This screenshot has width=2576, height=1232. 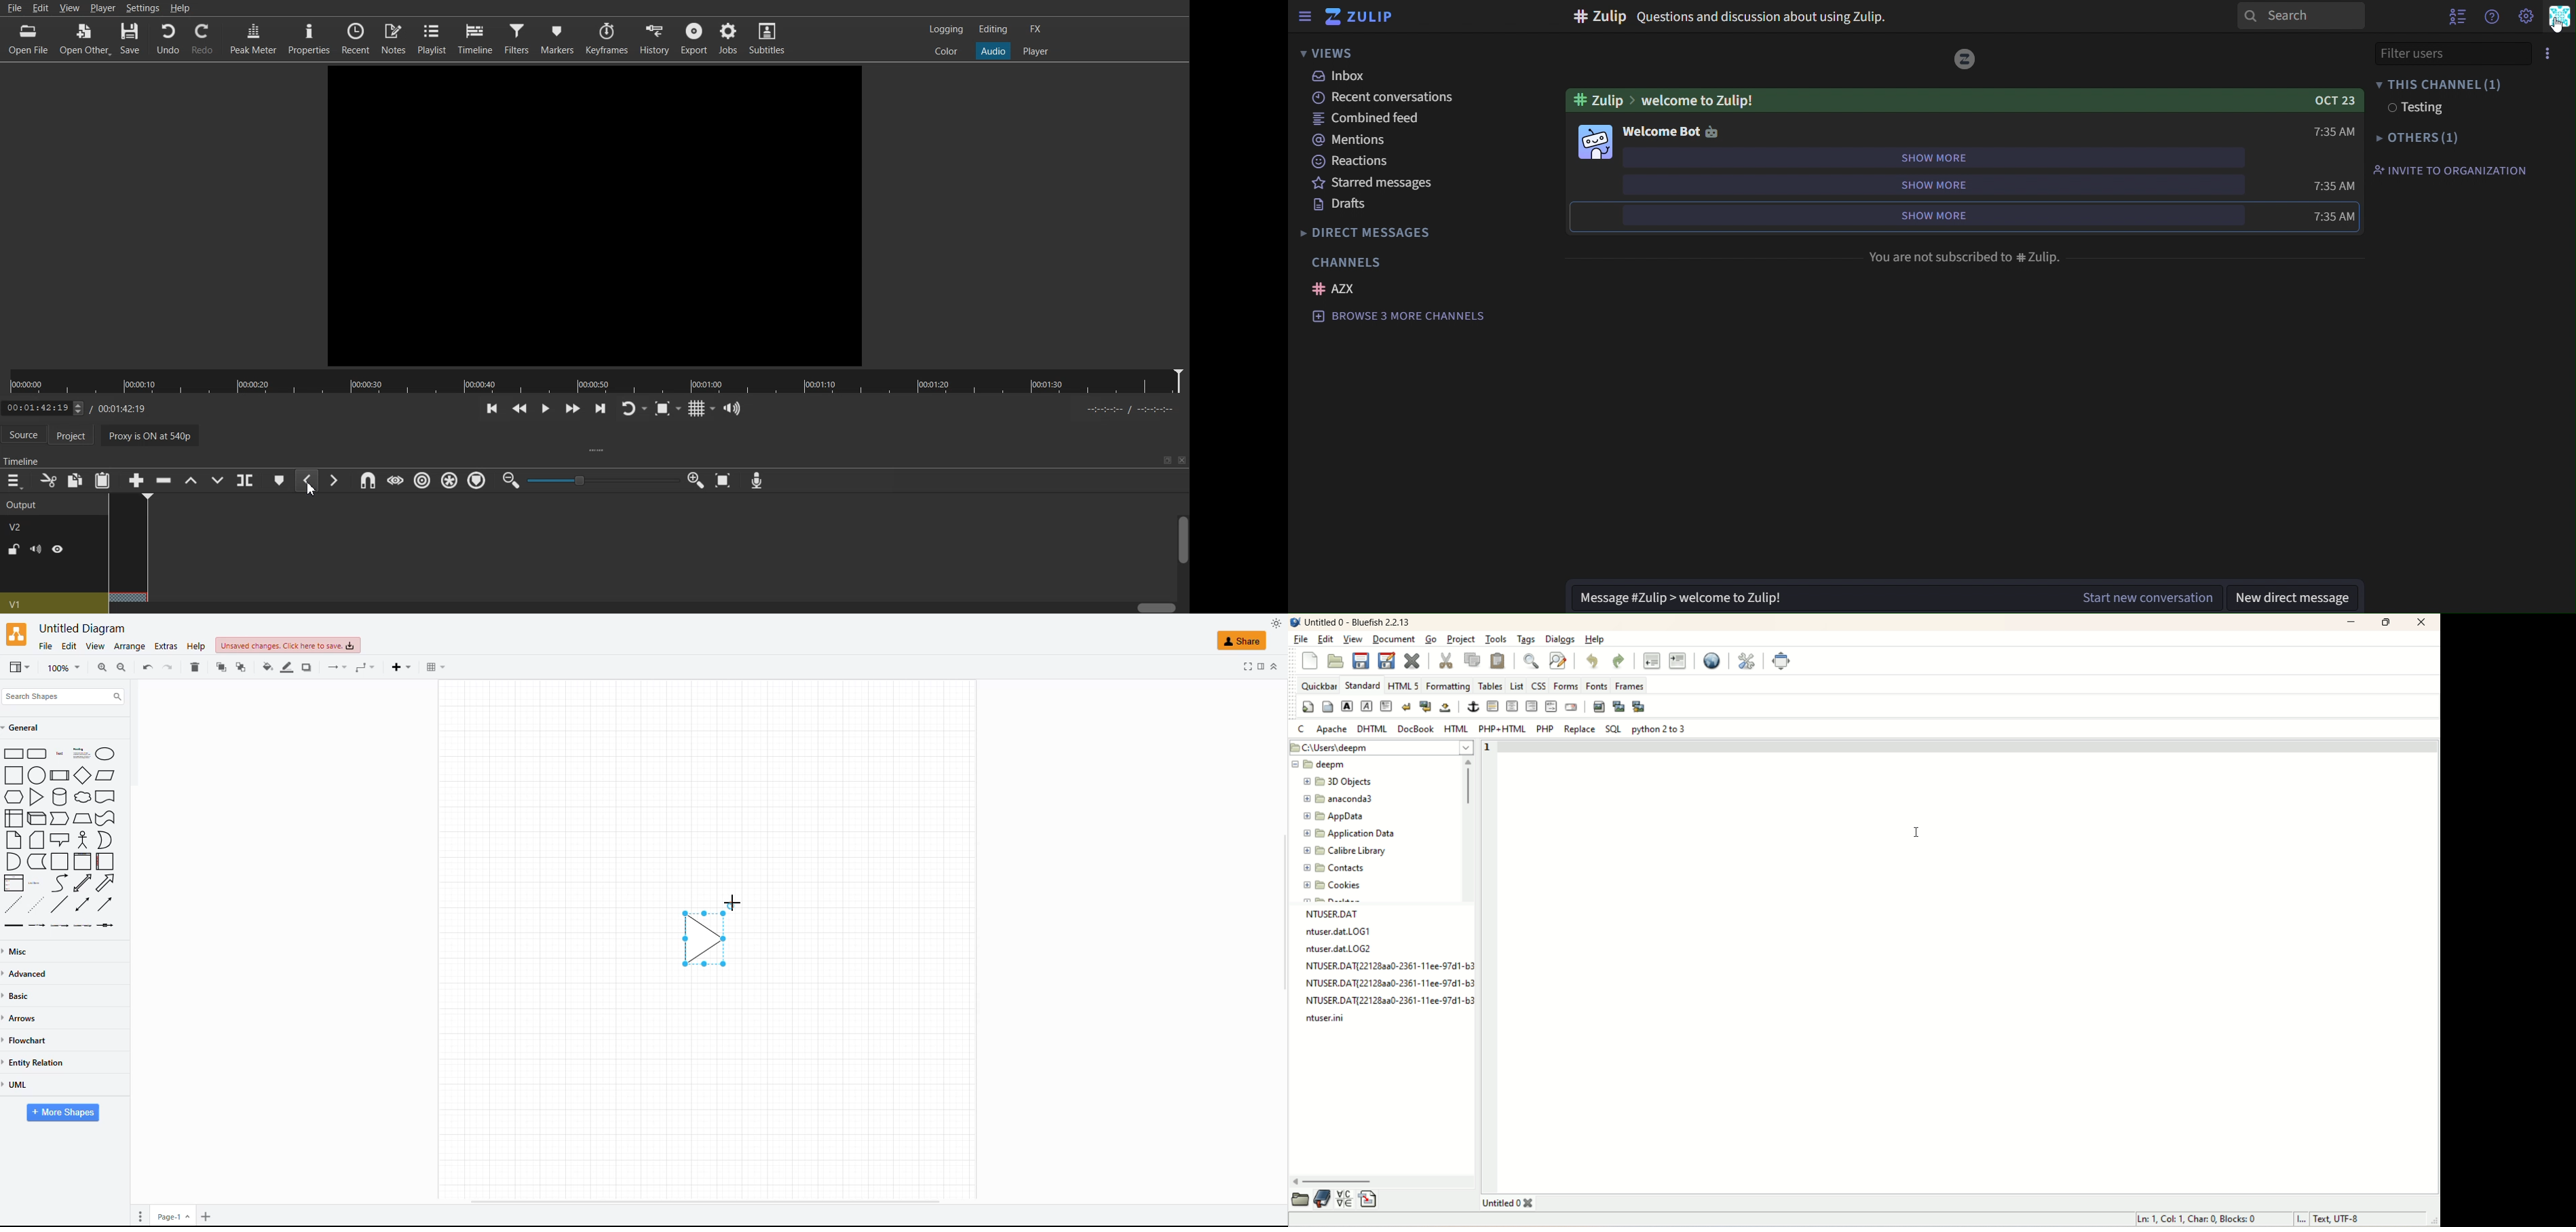 I want to click on HTML comment, so click(x=1549, y=707).